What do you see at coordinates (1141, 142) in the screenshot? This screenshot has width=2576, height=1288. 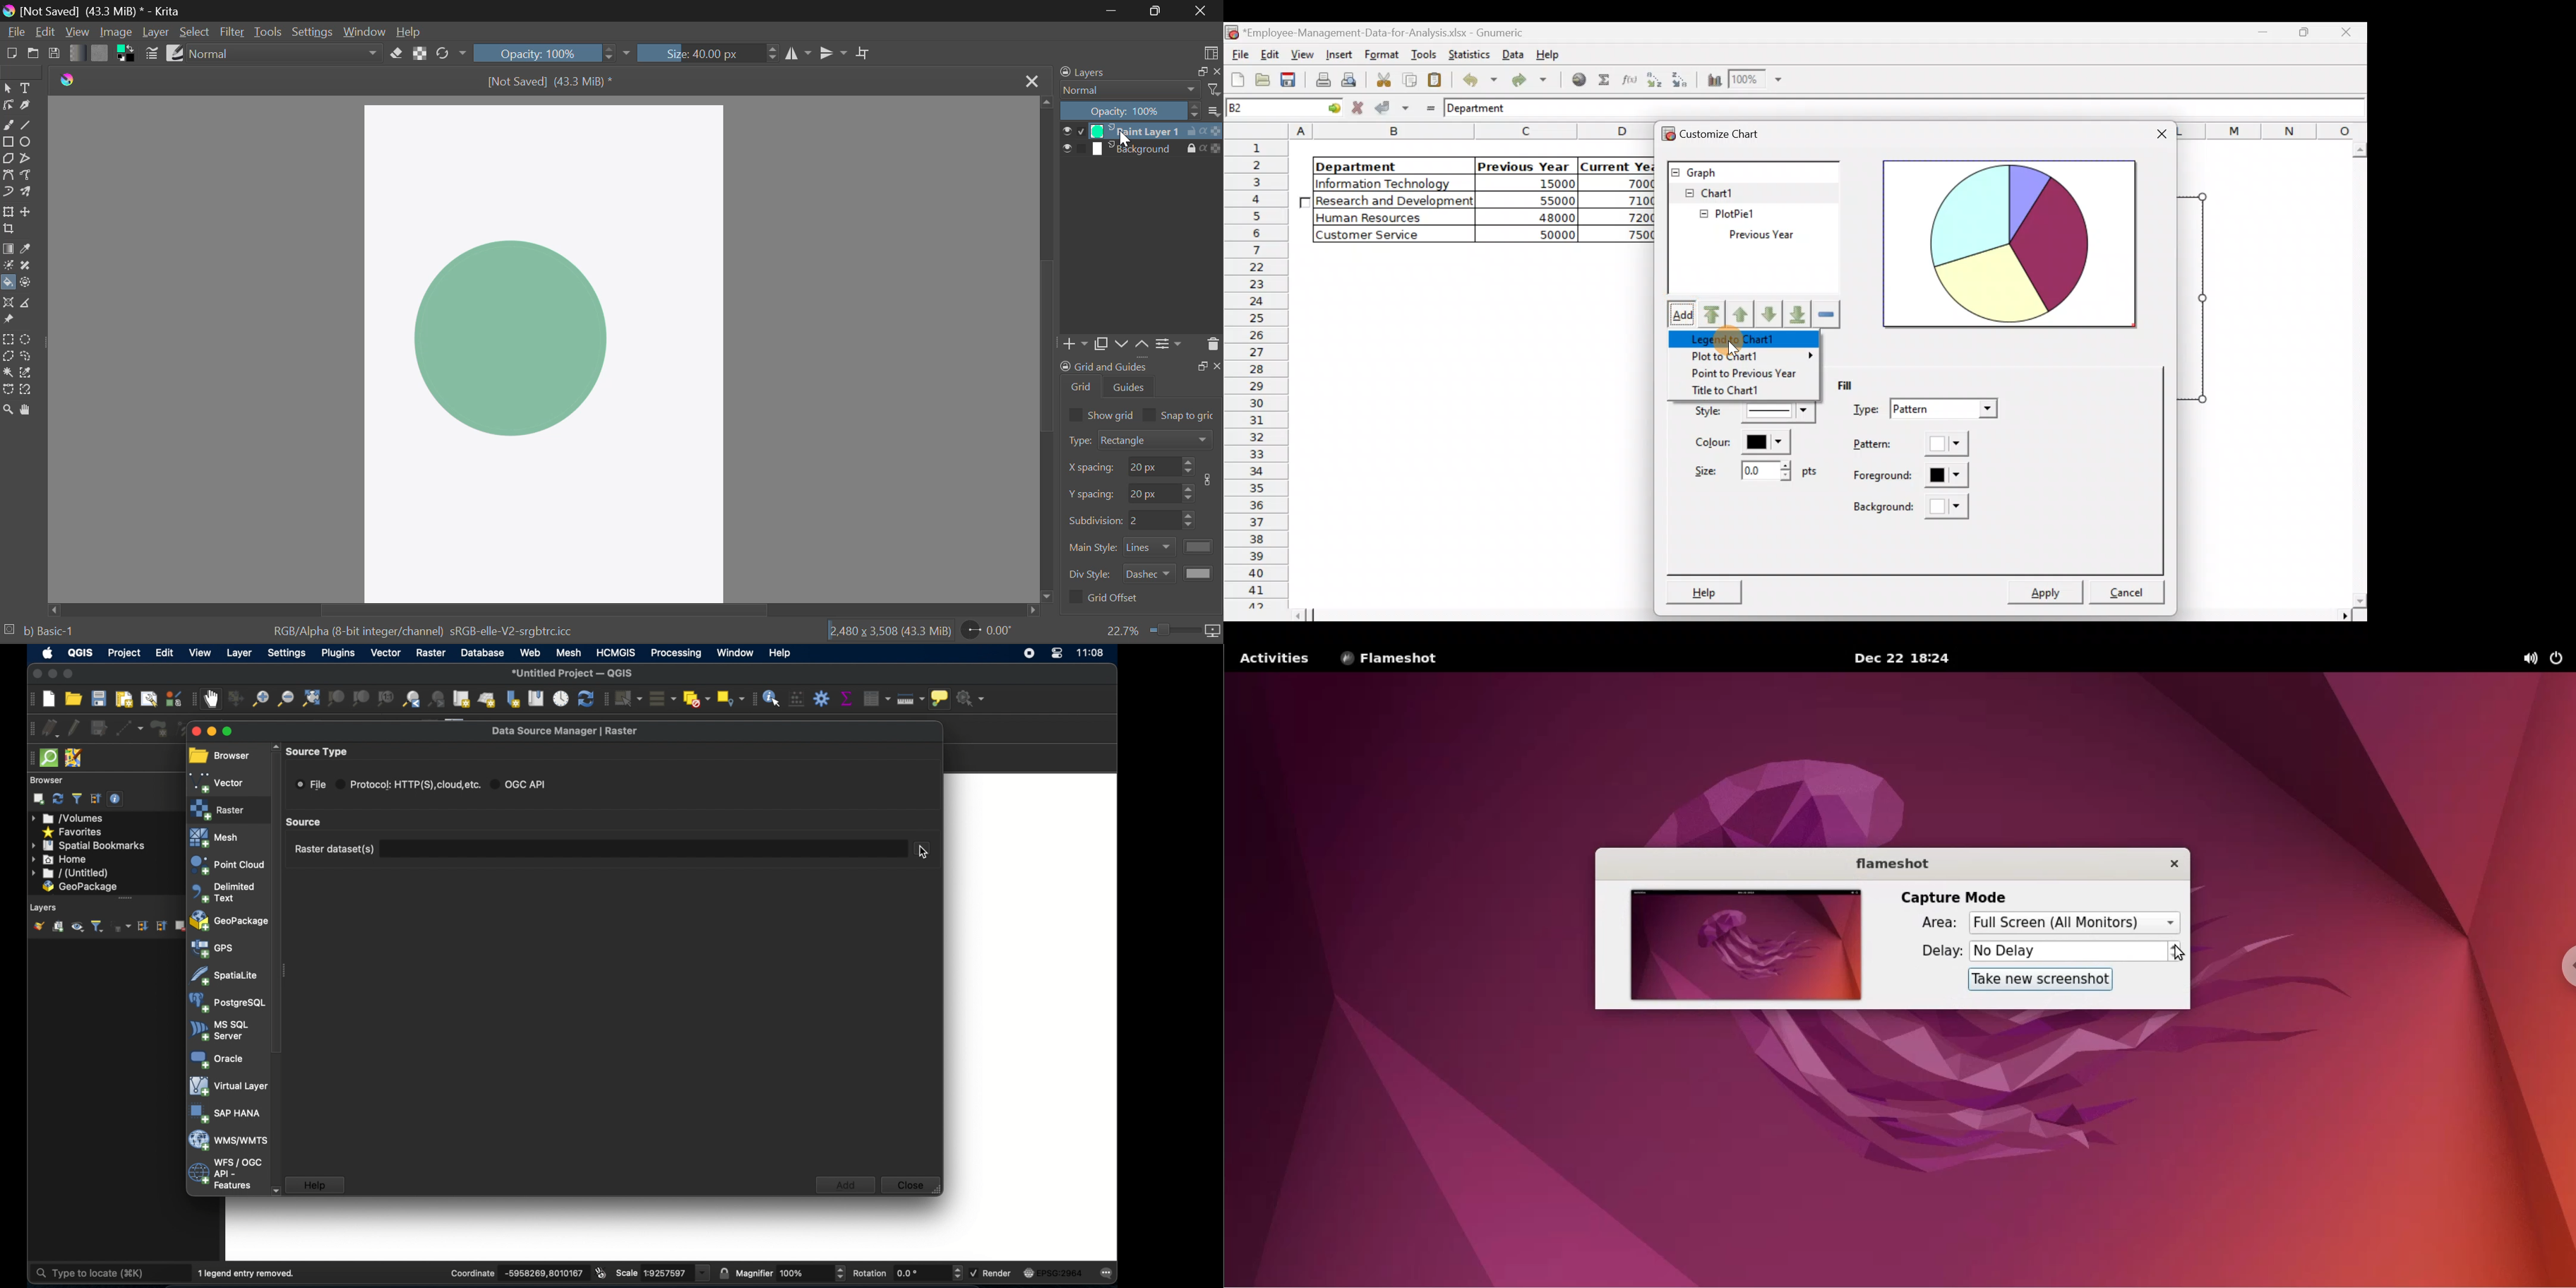 I see `Layers` at bounding box center [1141, 142].